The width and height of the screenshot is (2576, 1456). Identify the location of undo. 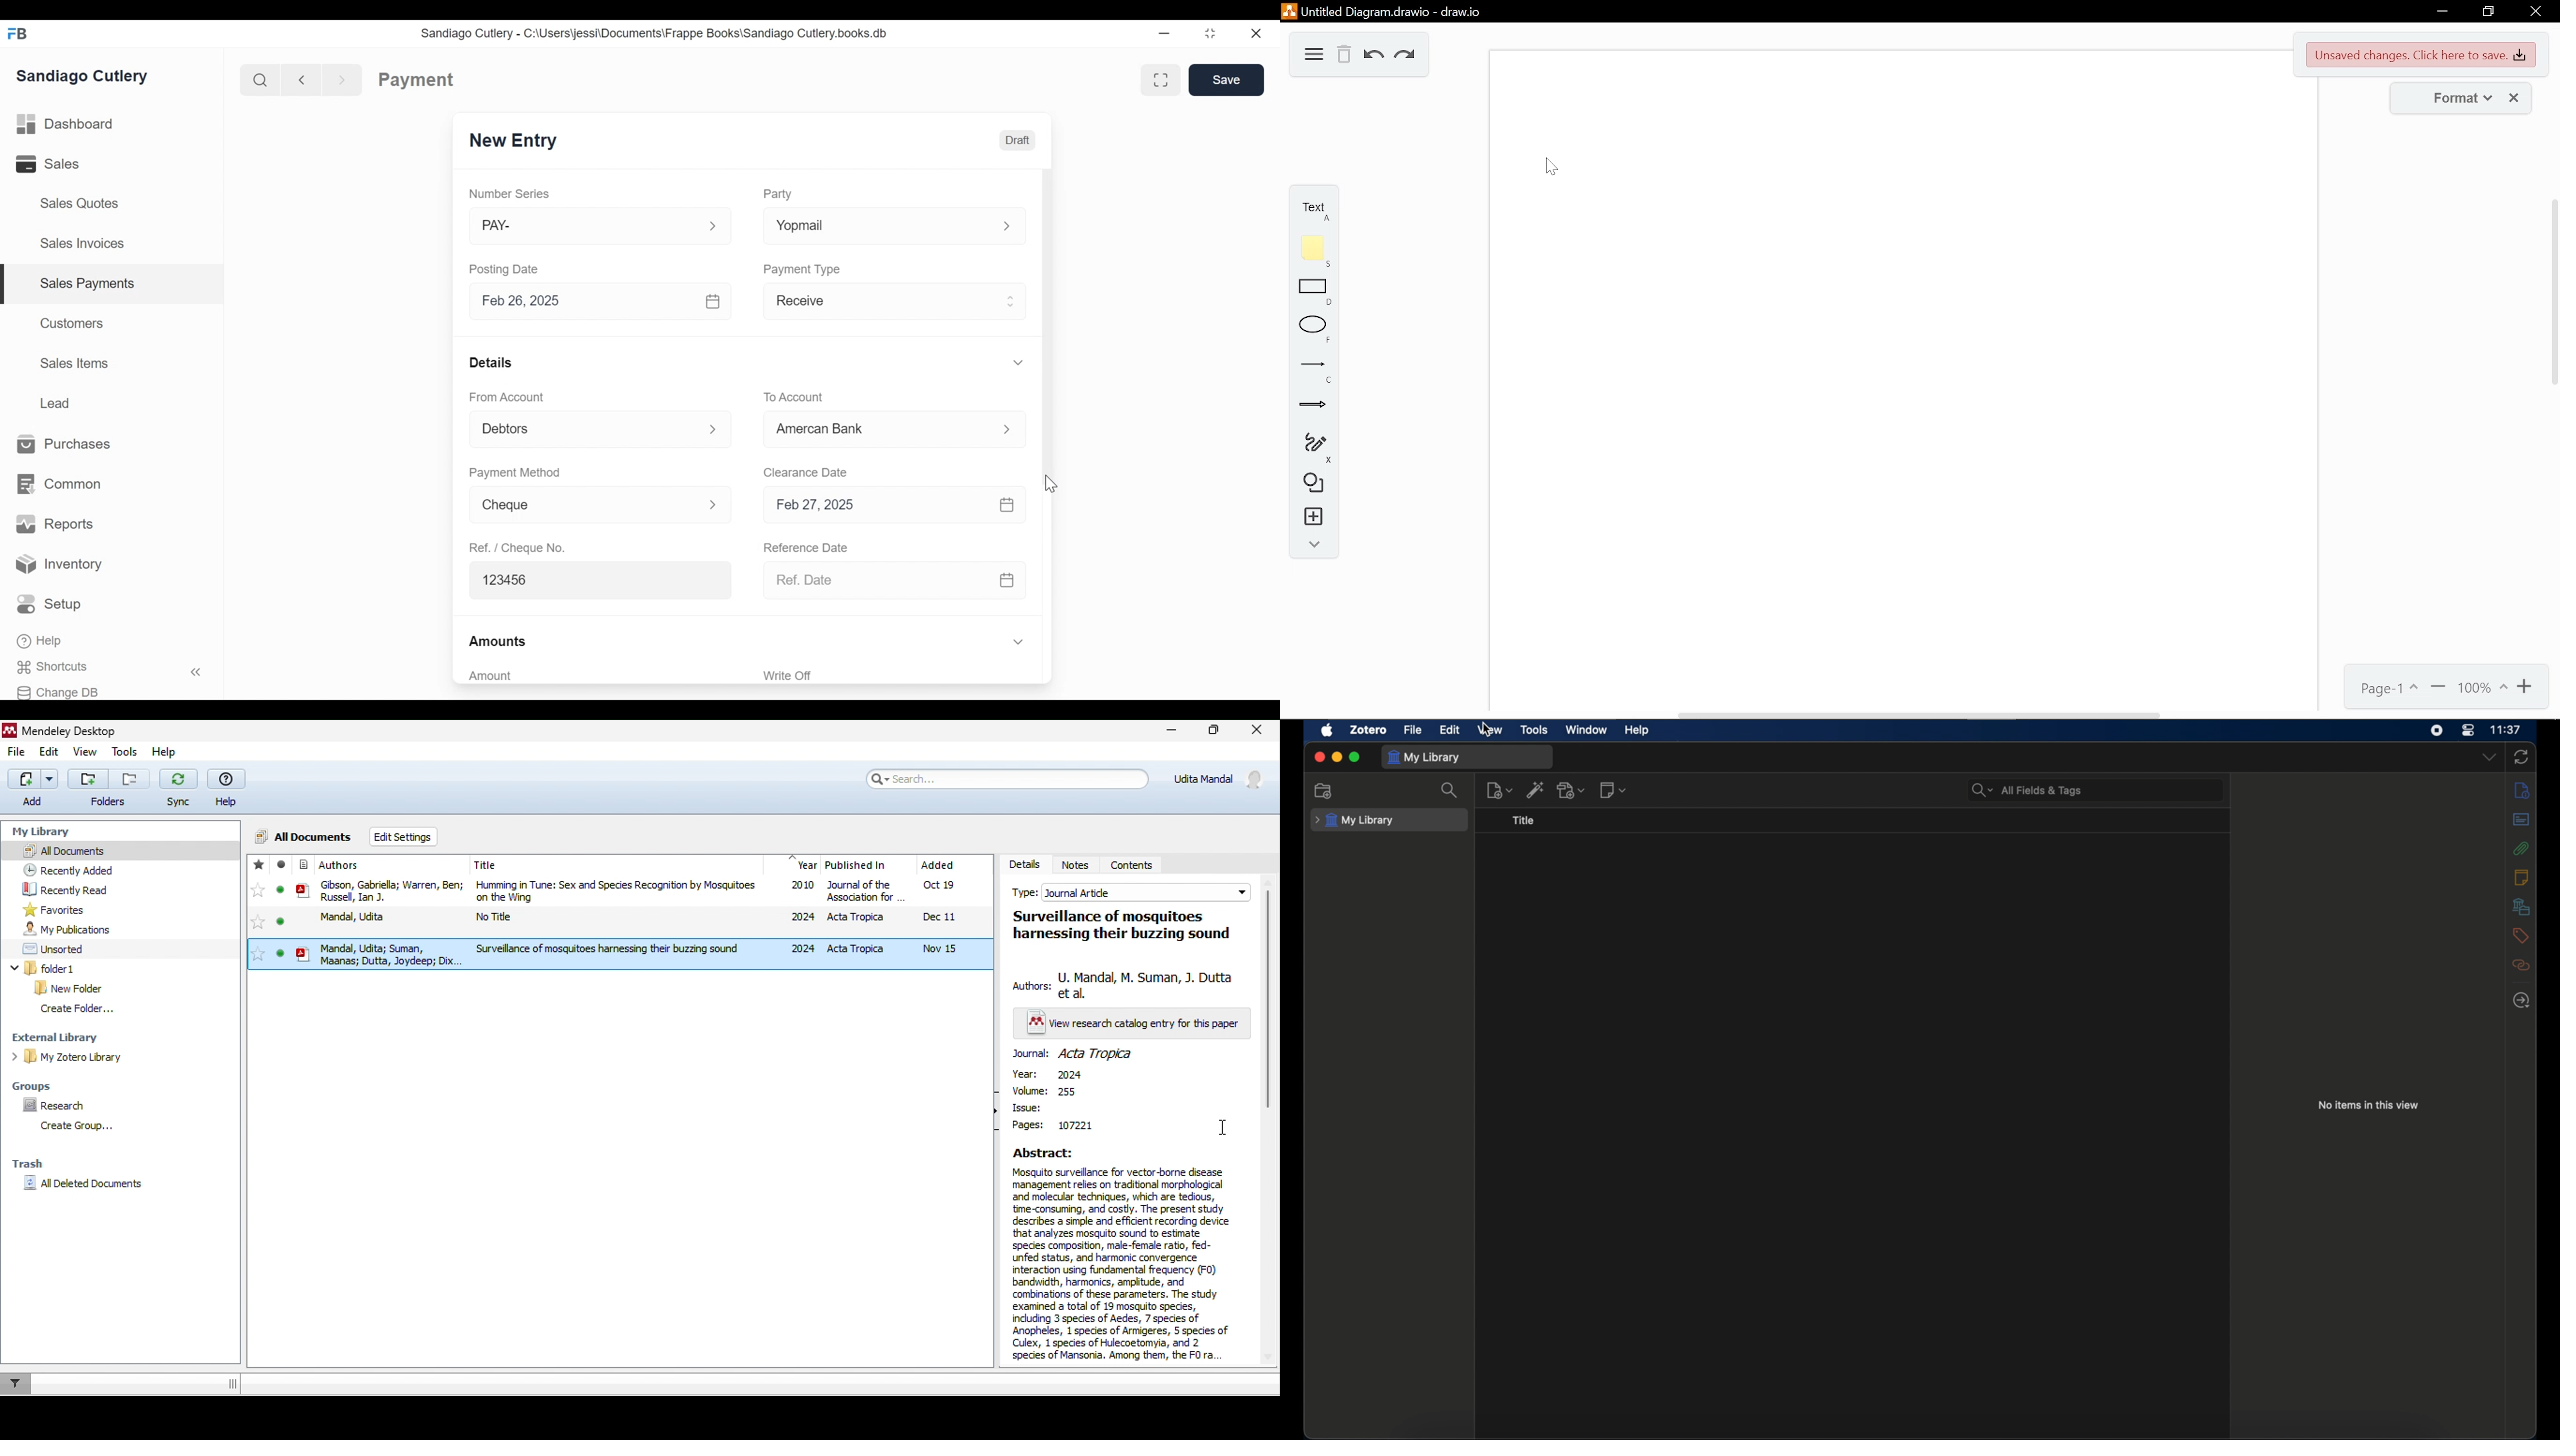
(1373, 57).